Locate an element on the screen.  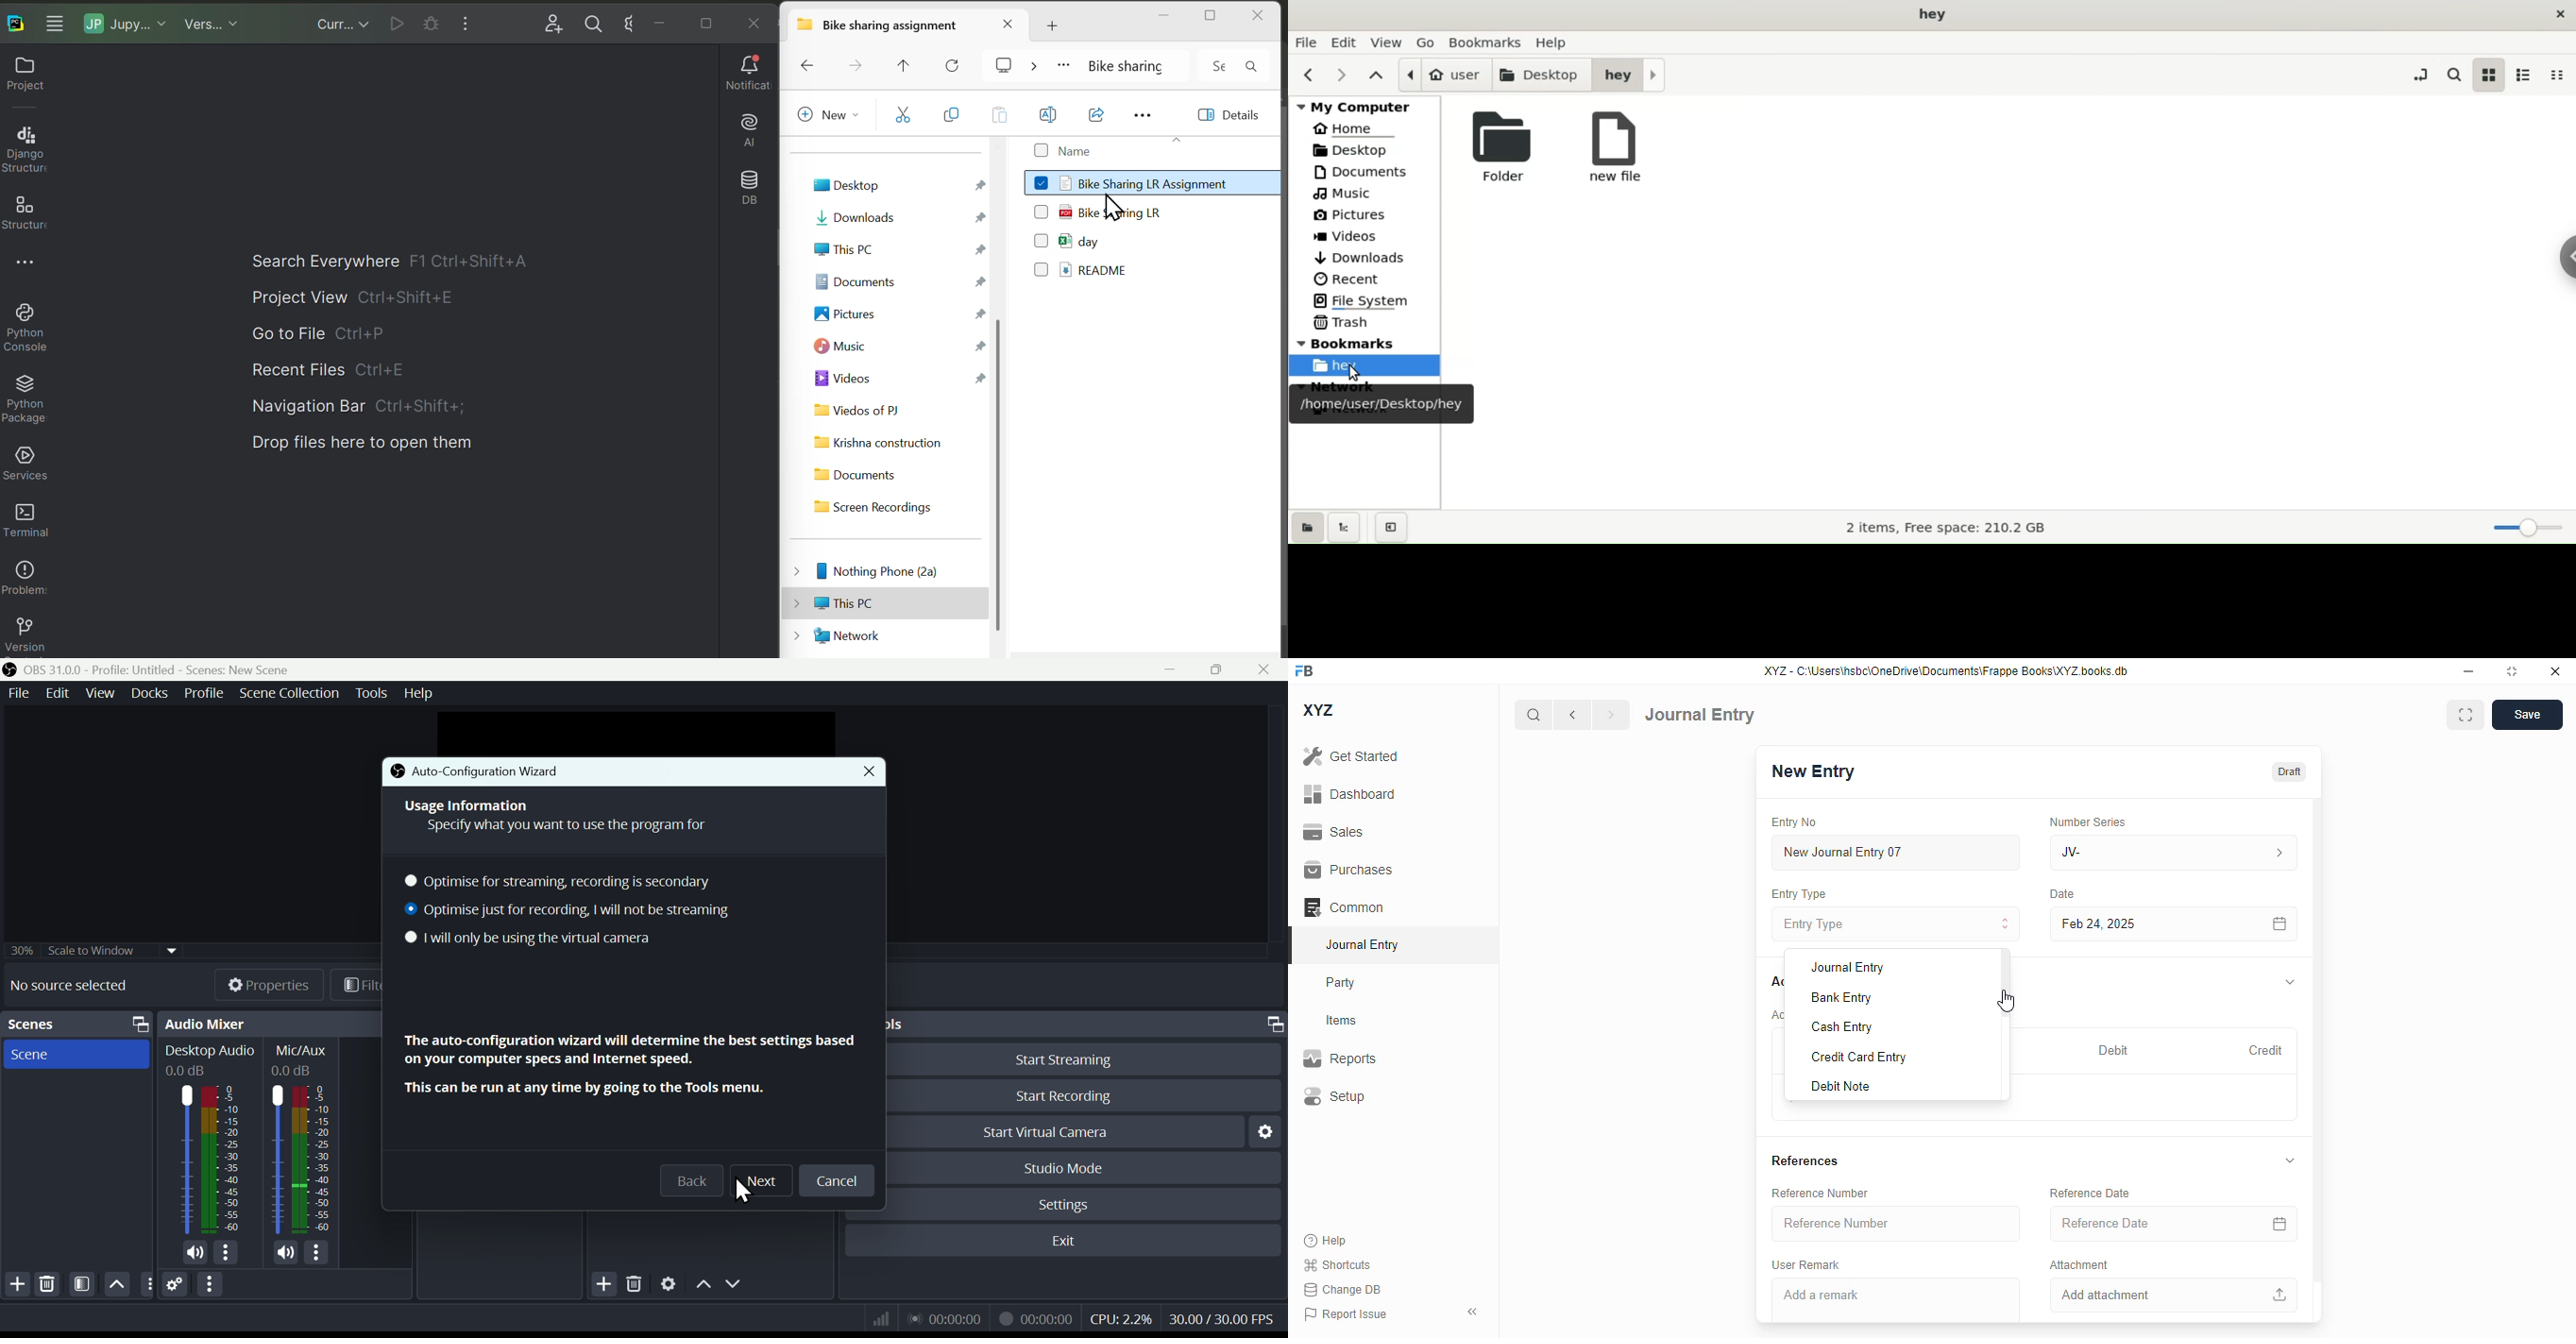
Audio recorder is located at coordinates (944, 1318).